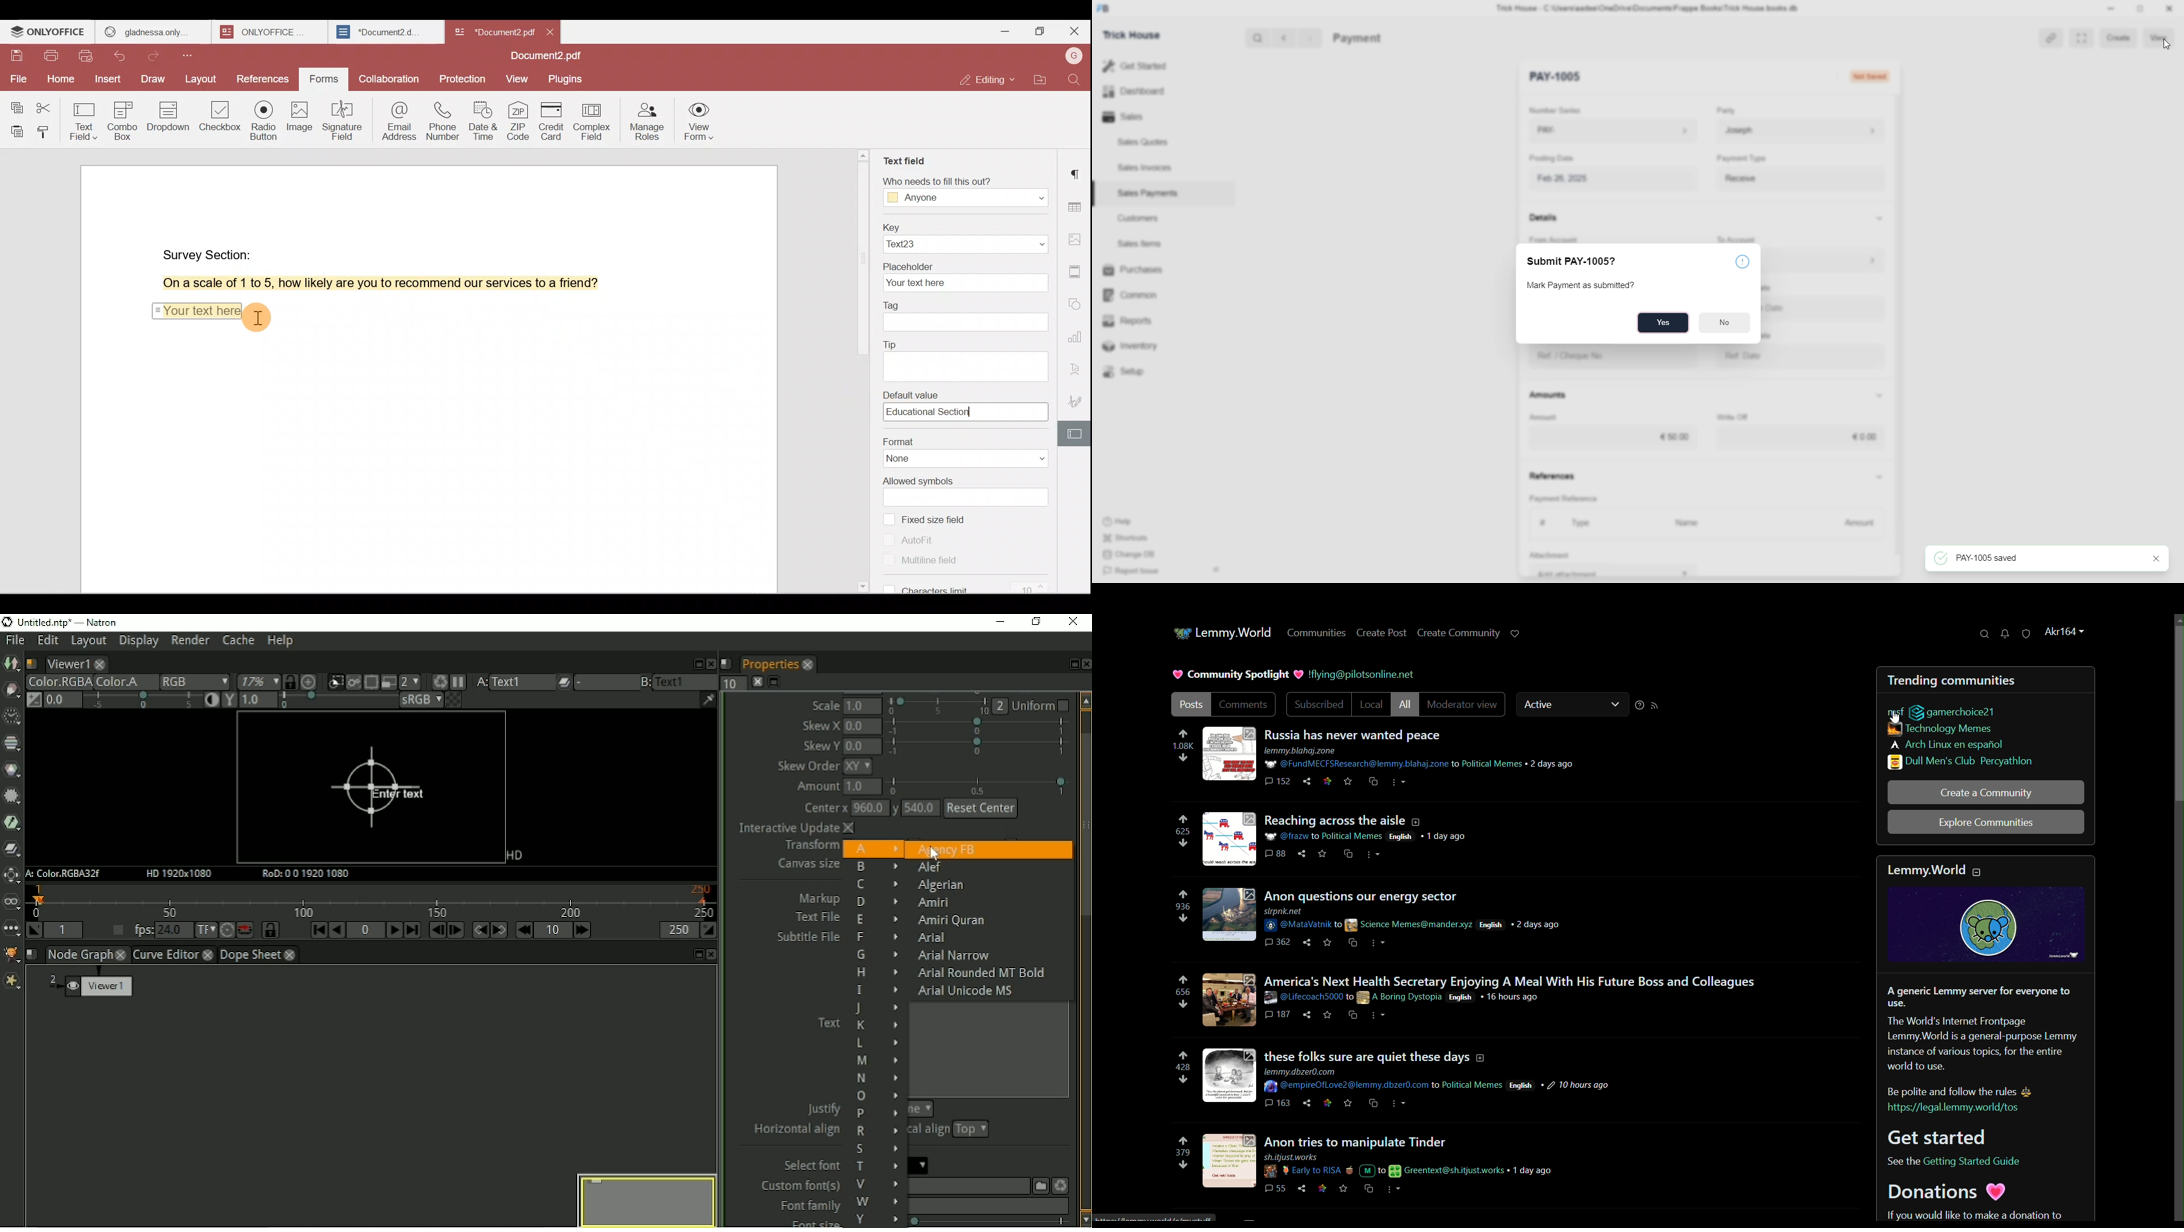 Image resolution: width=2184 pixels, height=1232 pixels. Describe the element at coordinates (952, 956) in the screenshot. I see `Arial Narrow` at that location.